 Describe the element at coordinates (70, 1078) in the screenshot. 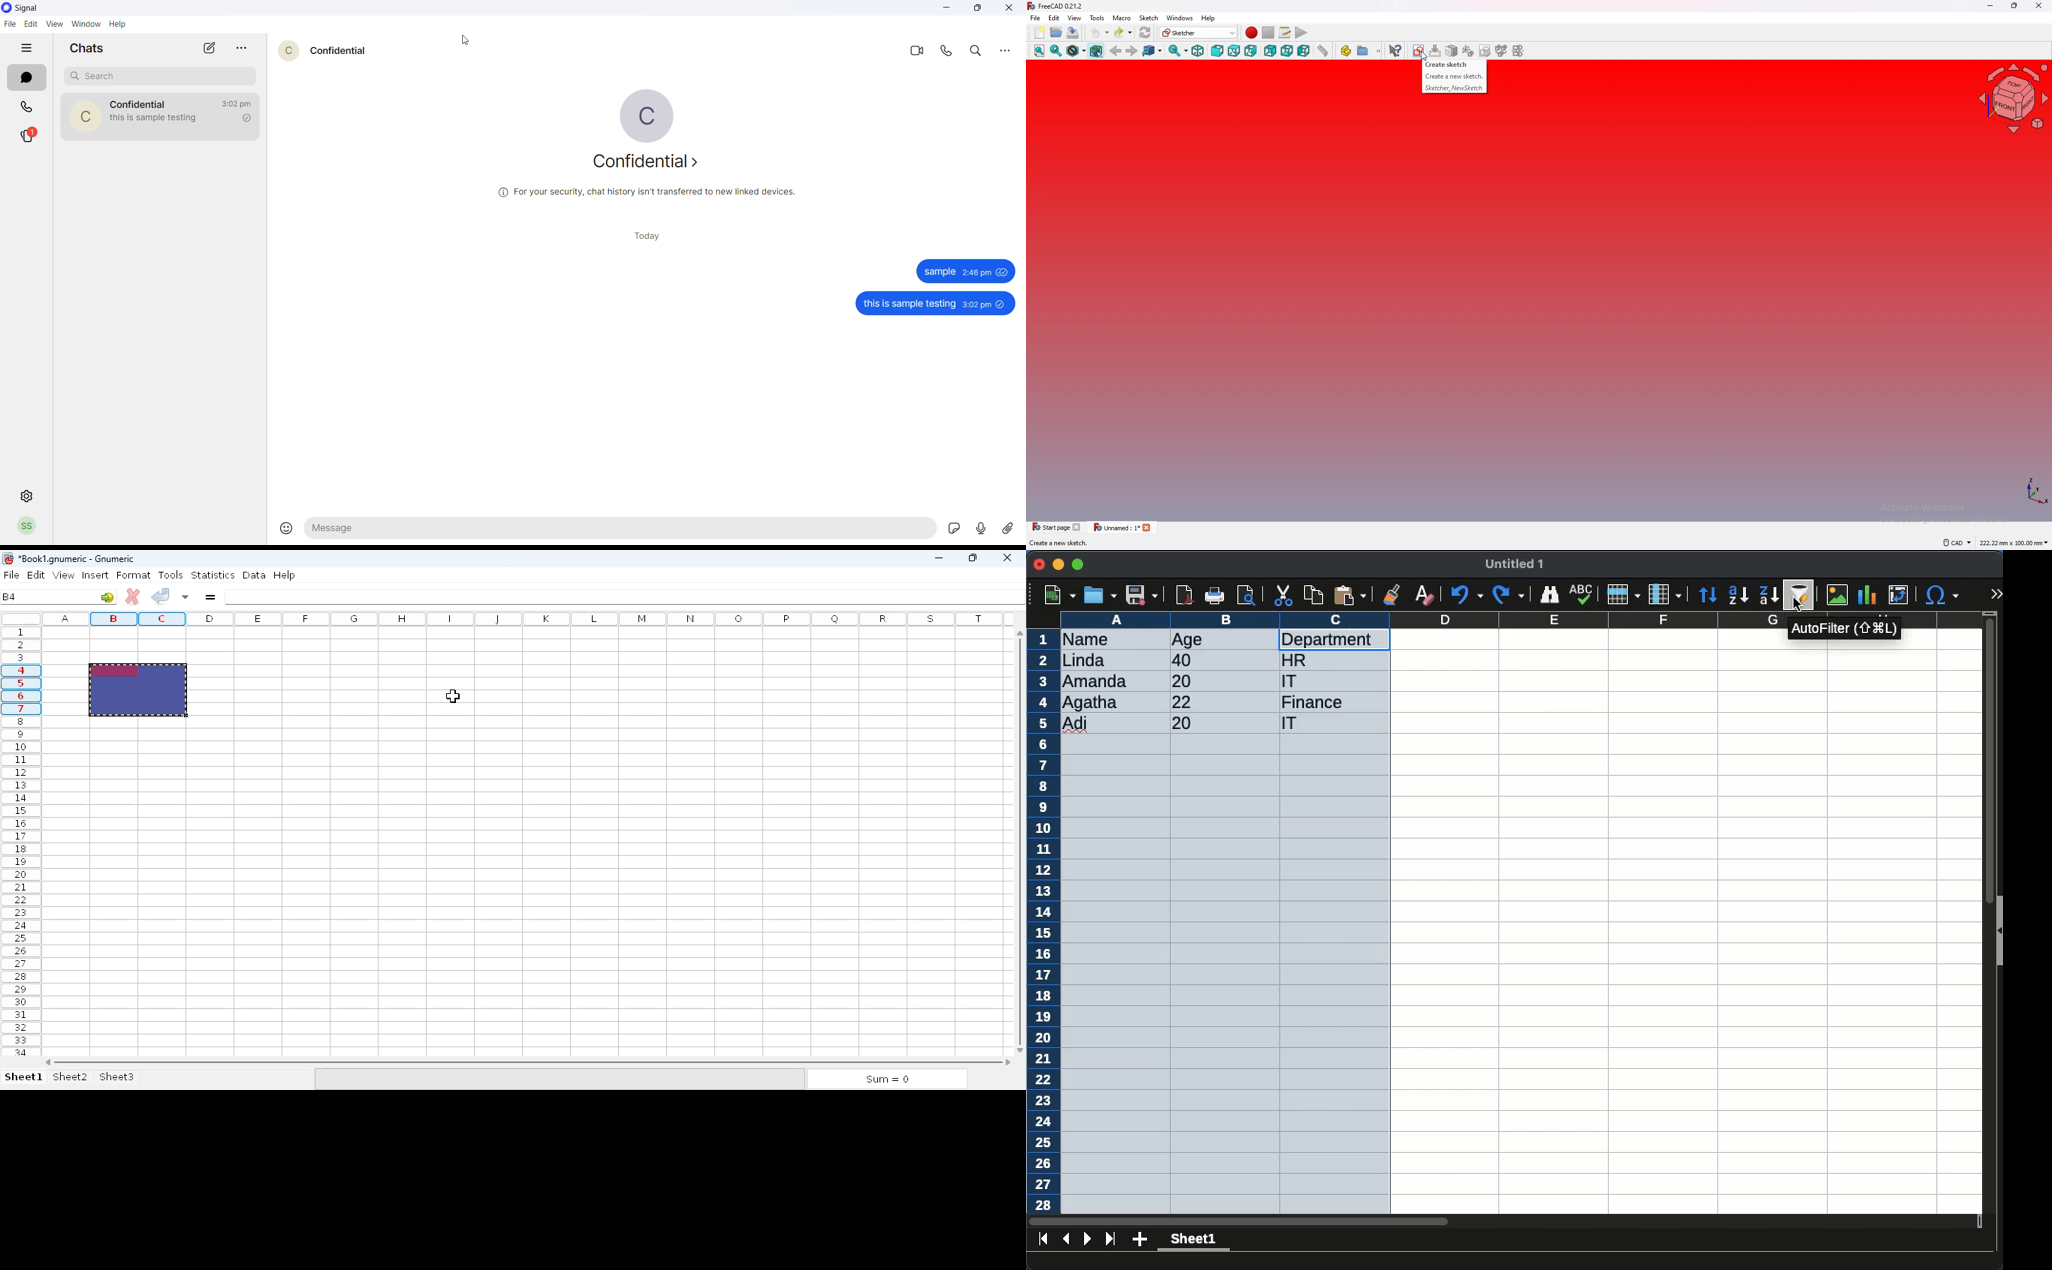

I see `sheet2` at that location.